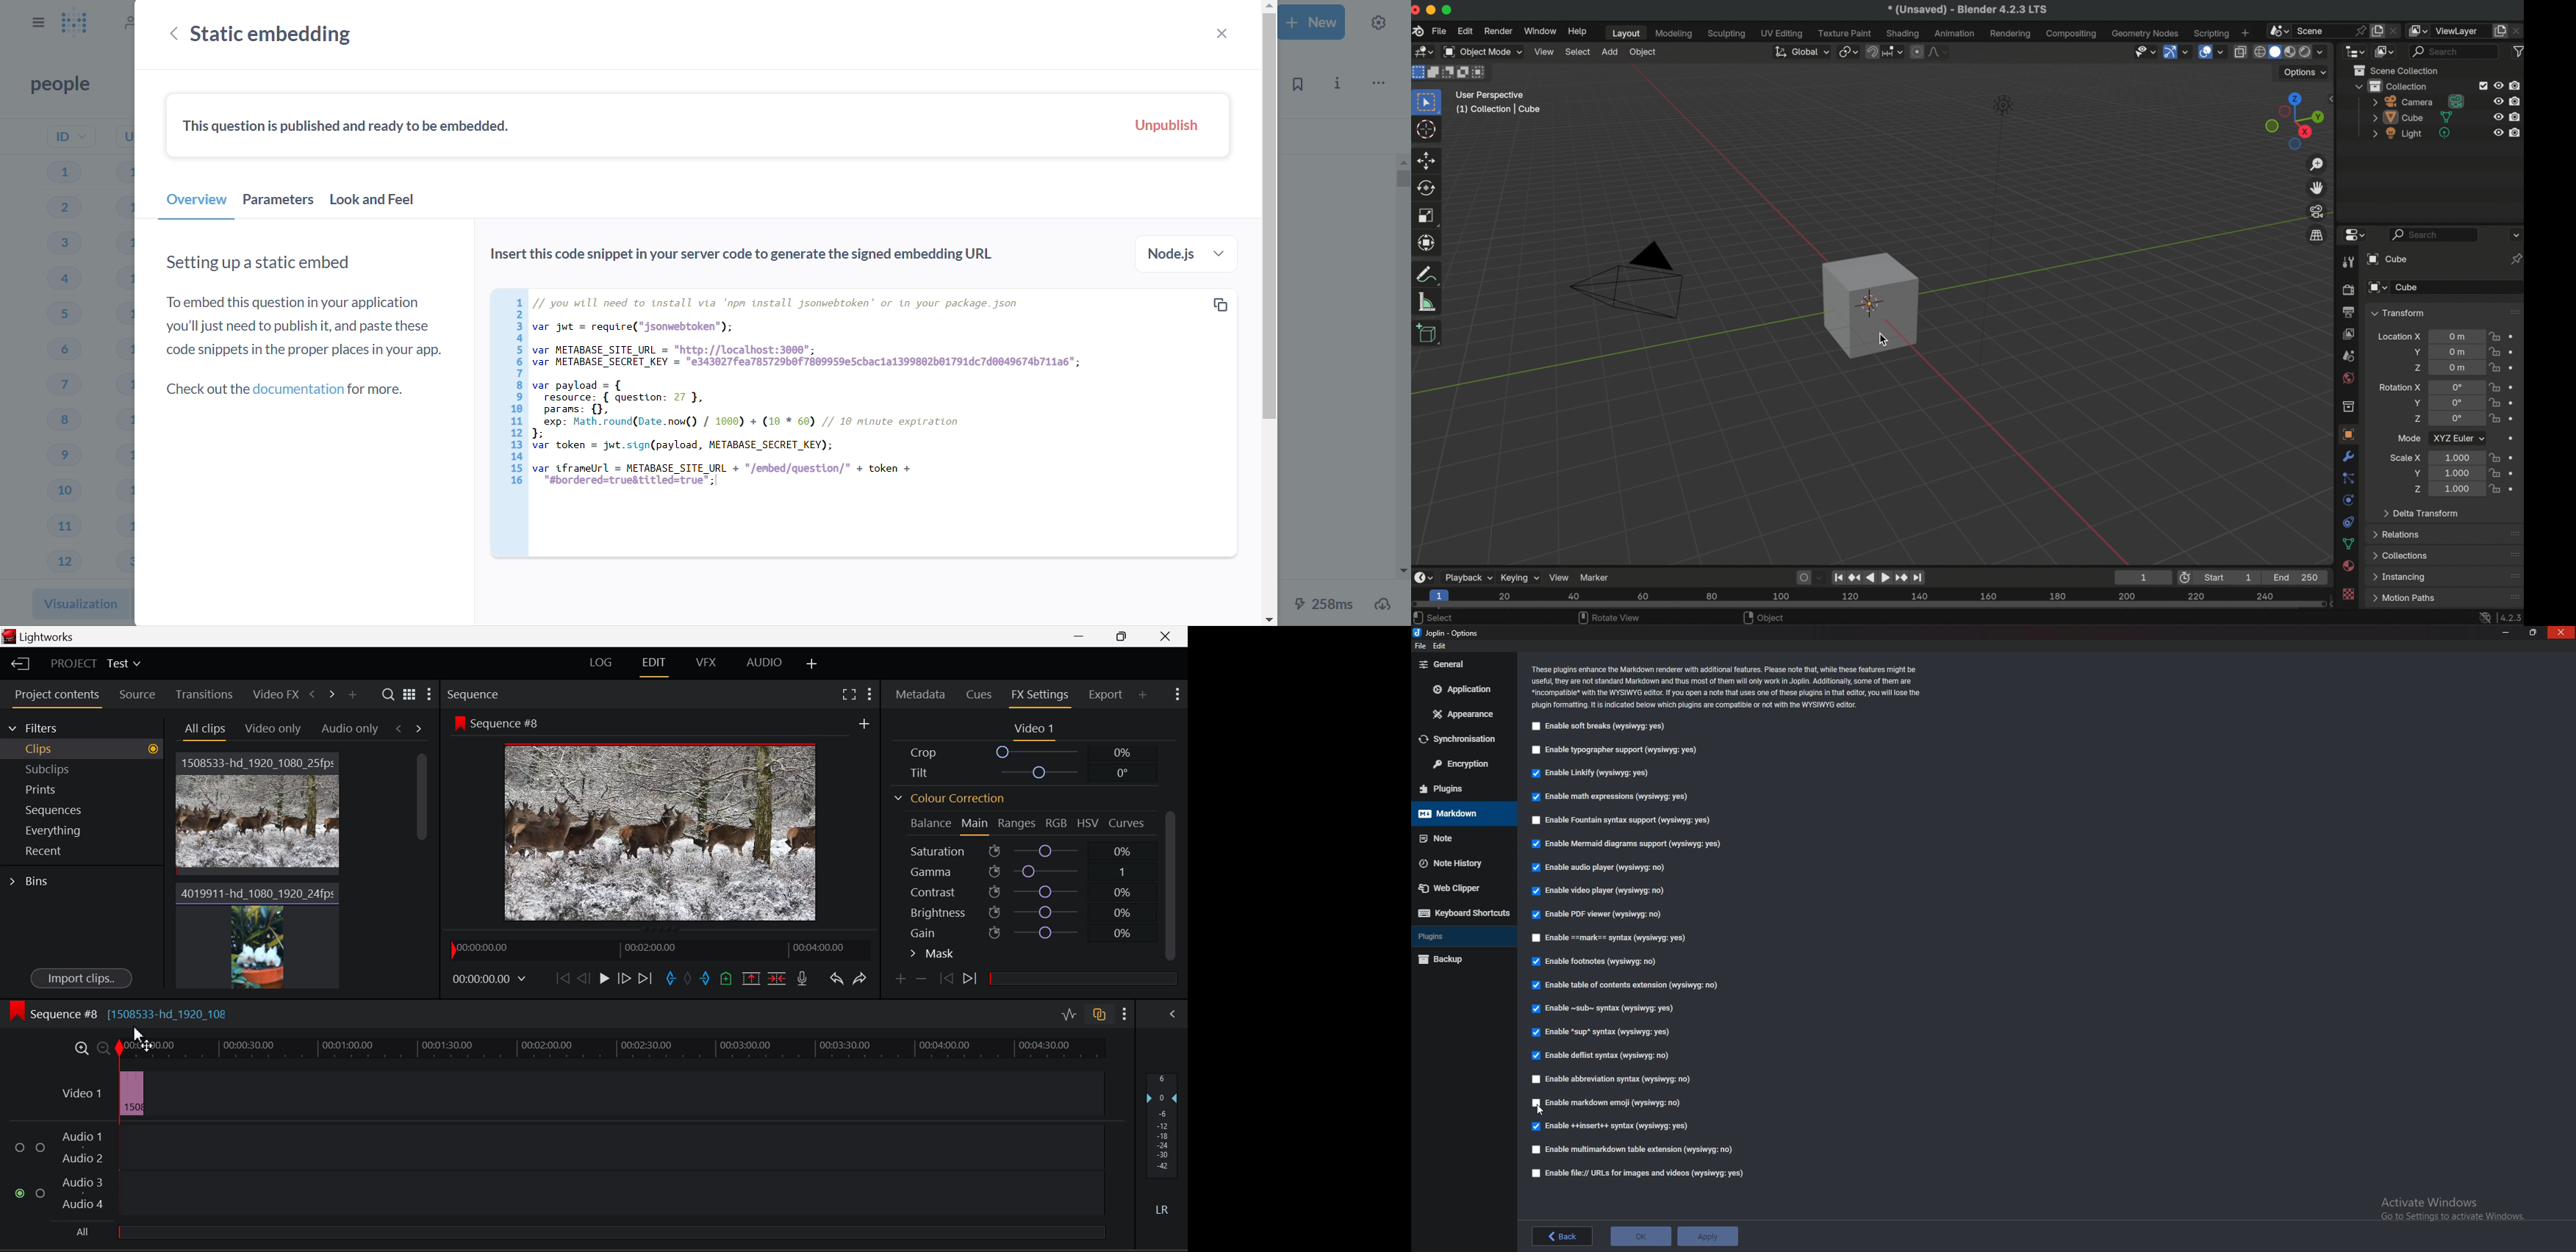 This screenshot has width=2576, height=1260. Describe the element at coordinates (2499, 84) in the screenshot. I see `hide in viewport` at that location.